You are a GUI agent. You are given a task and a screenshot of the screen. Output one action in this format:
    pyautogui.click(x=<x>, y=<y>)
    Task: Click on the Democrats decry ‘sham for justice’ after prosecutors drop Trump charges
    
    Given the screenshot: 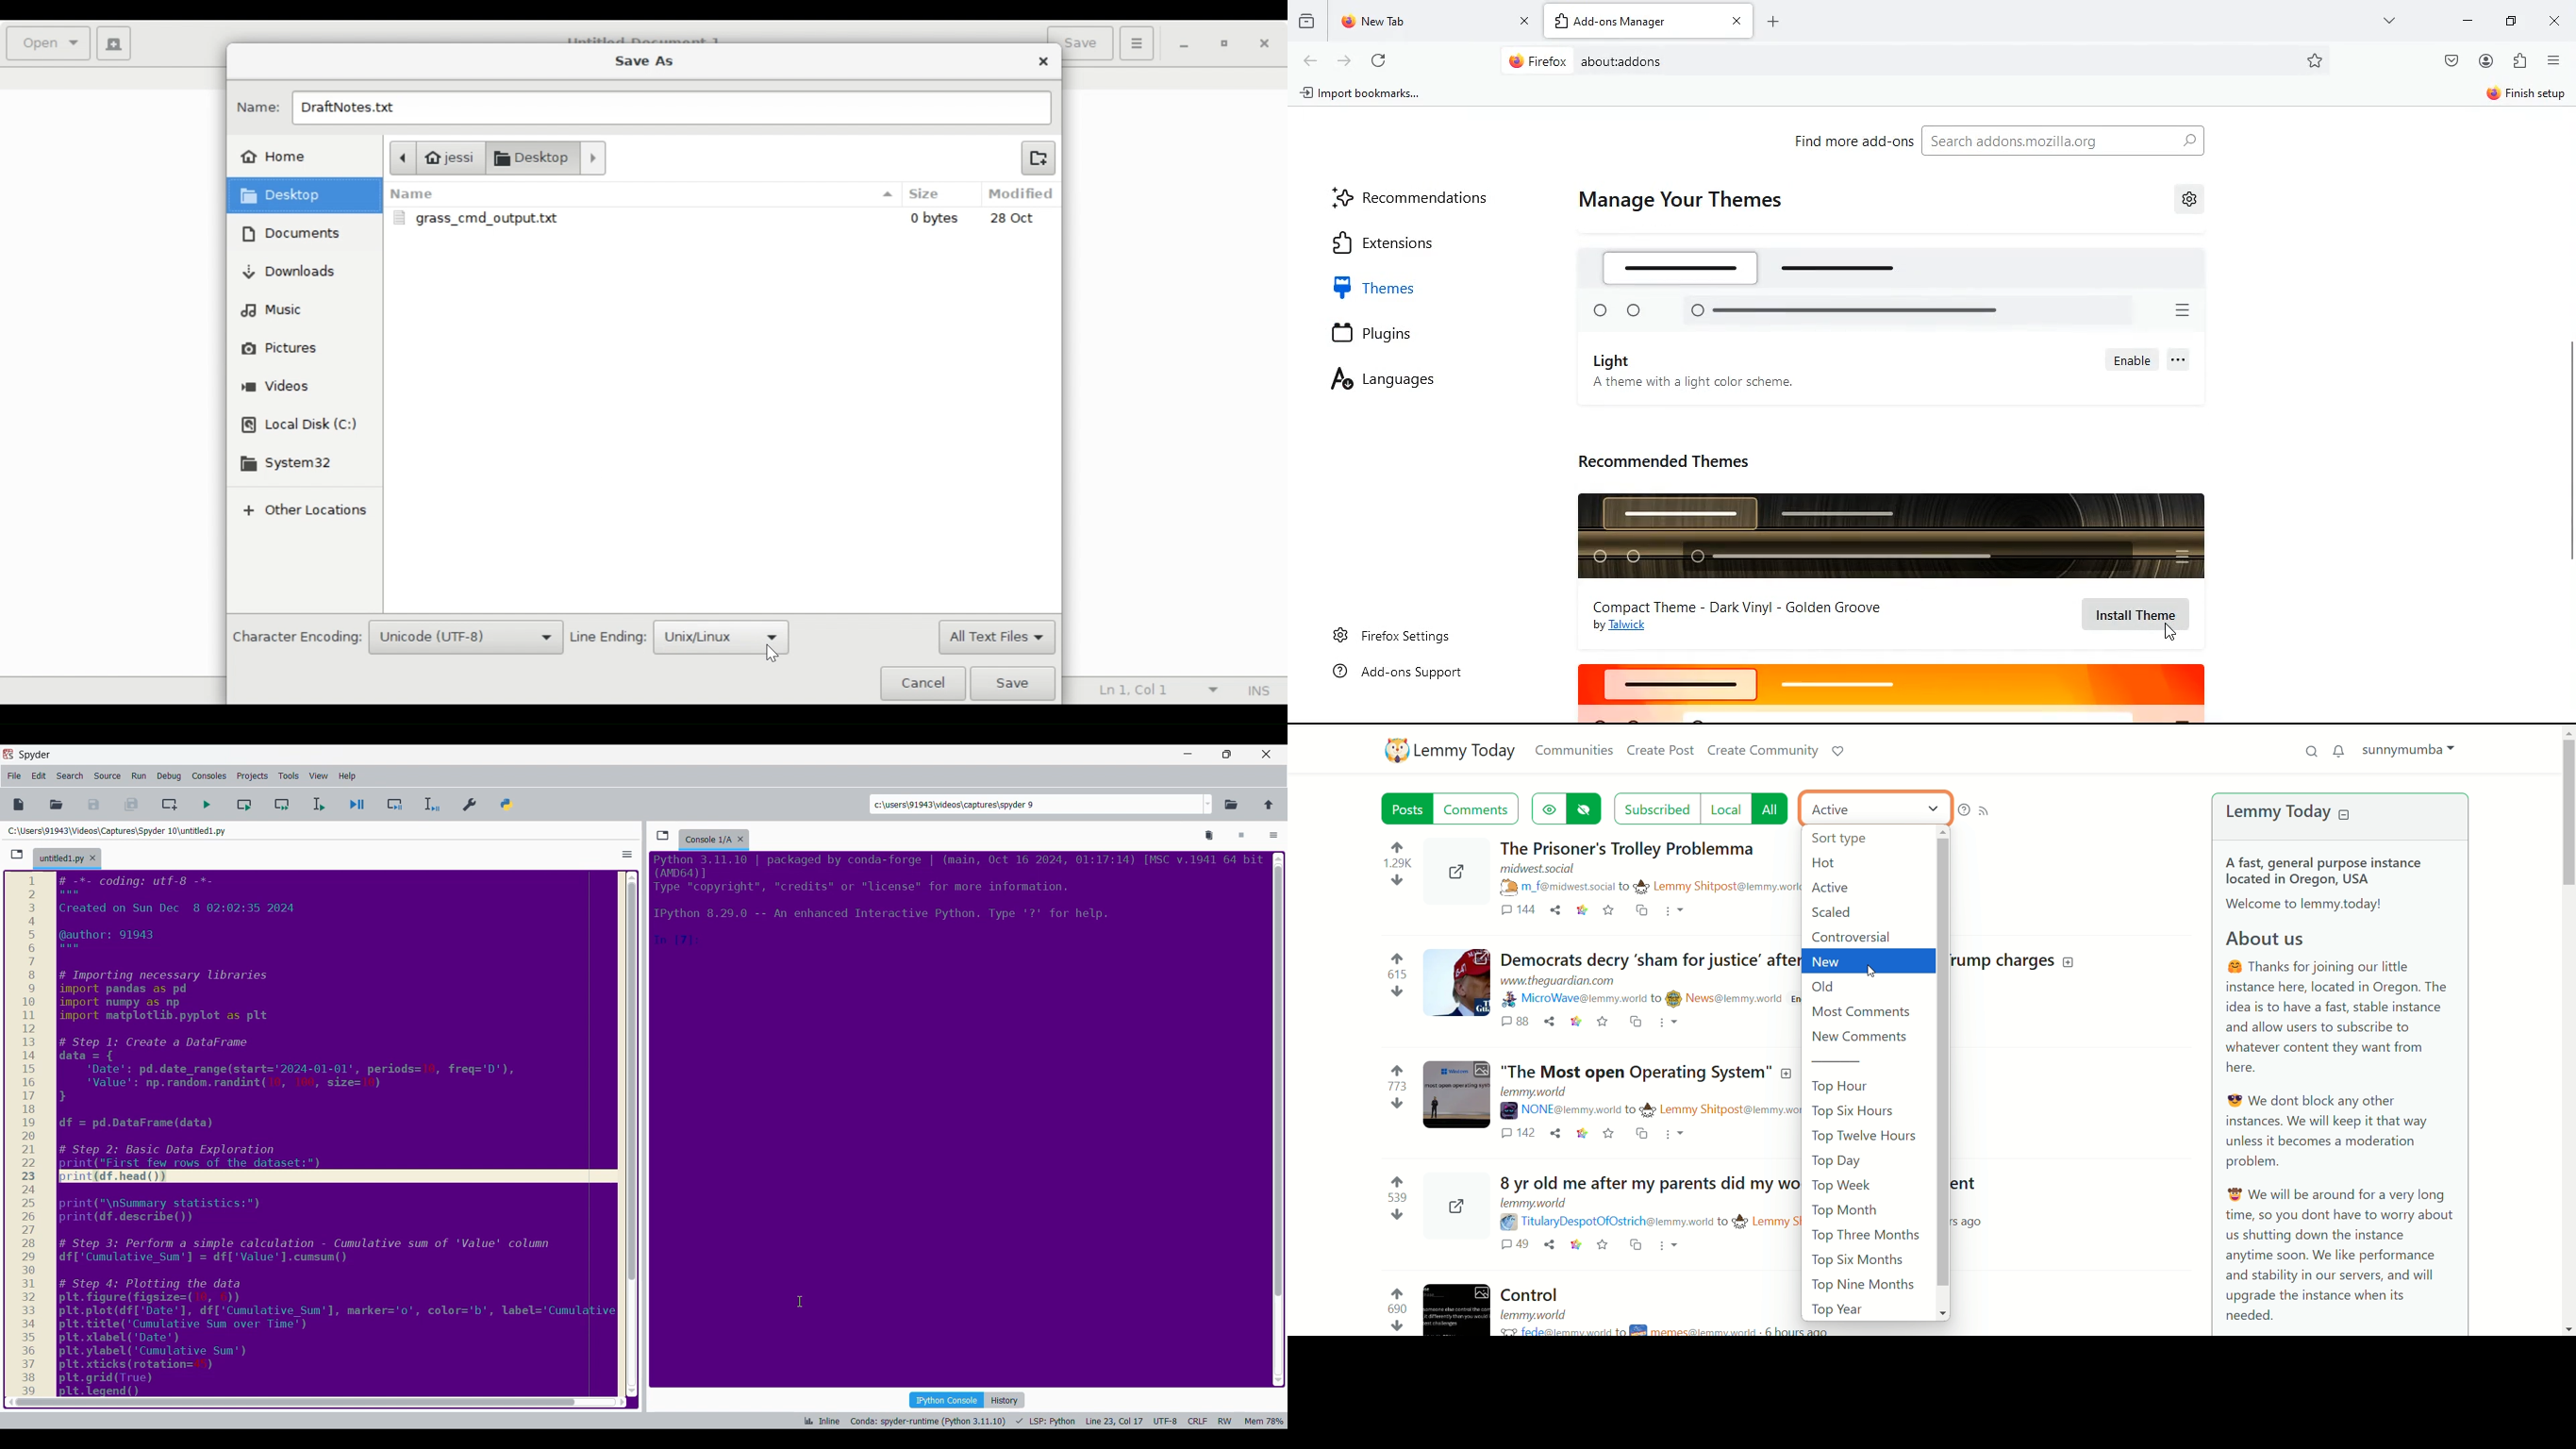 What is the action you would take?
    pyautogui.click(x=1647, y=961)
    